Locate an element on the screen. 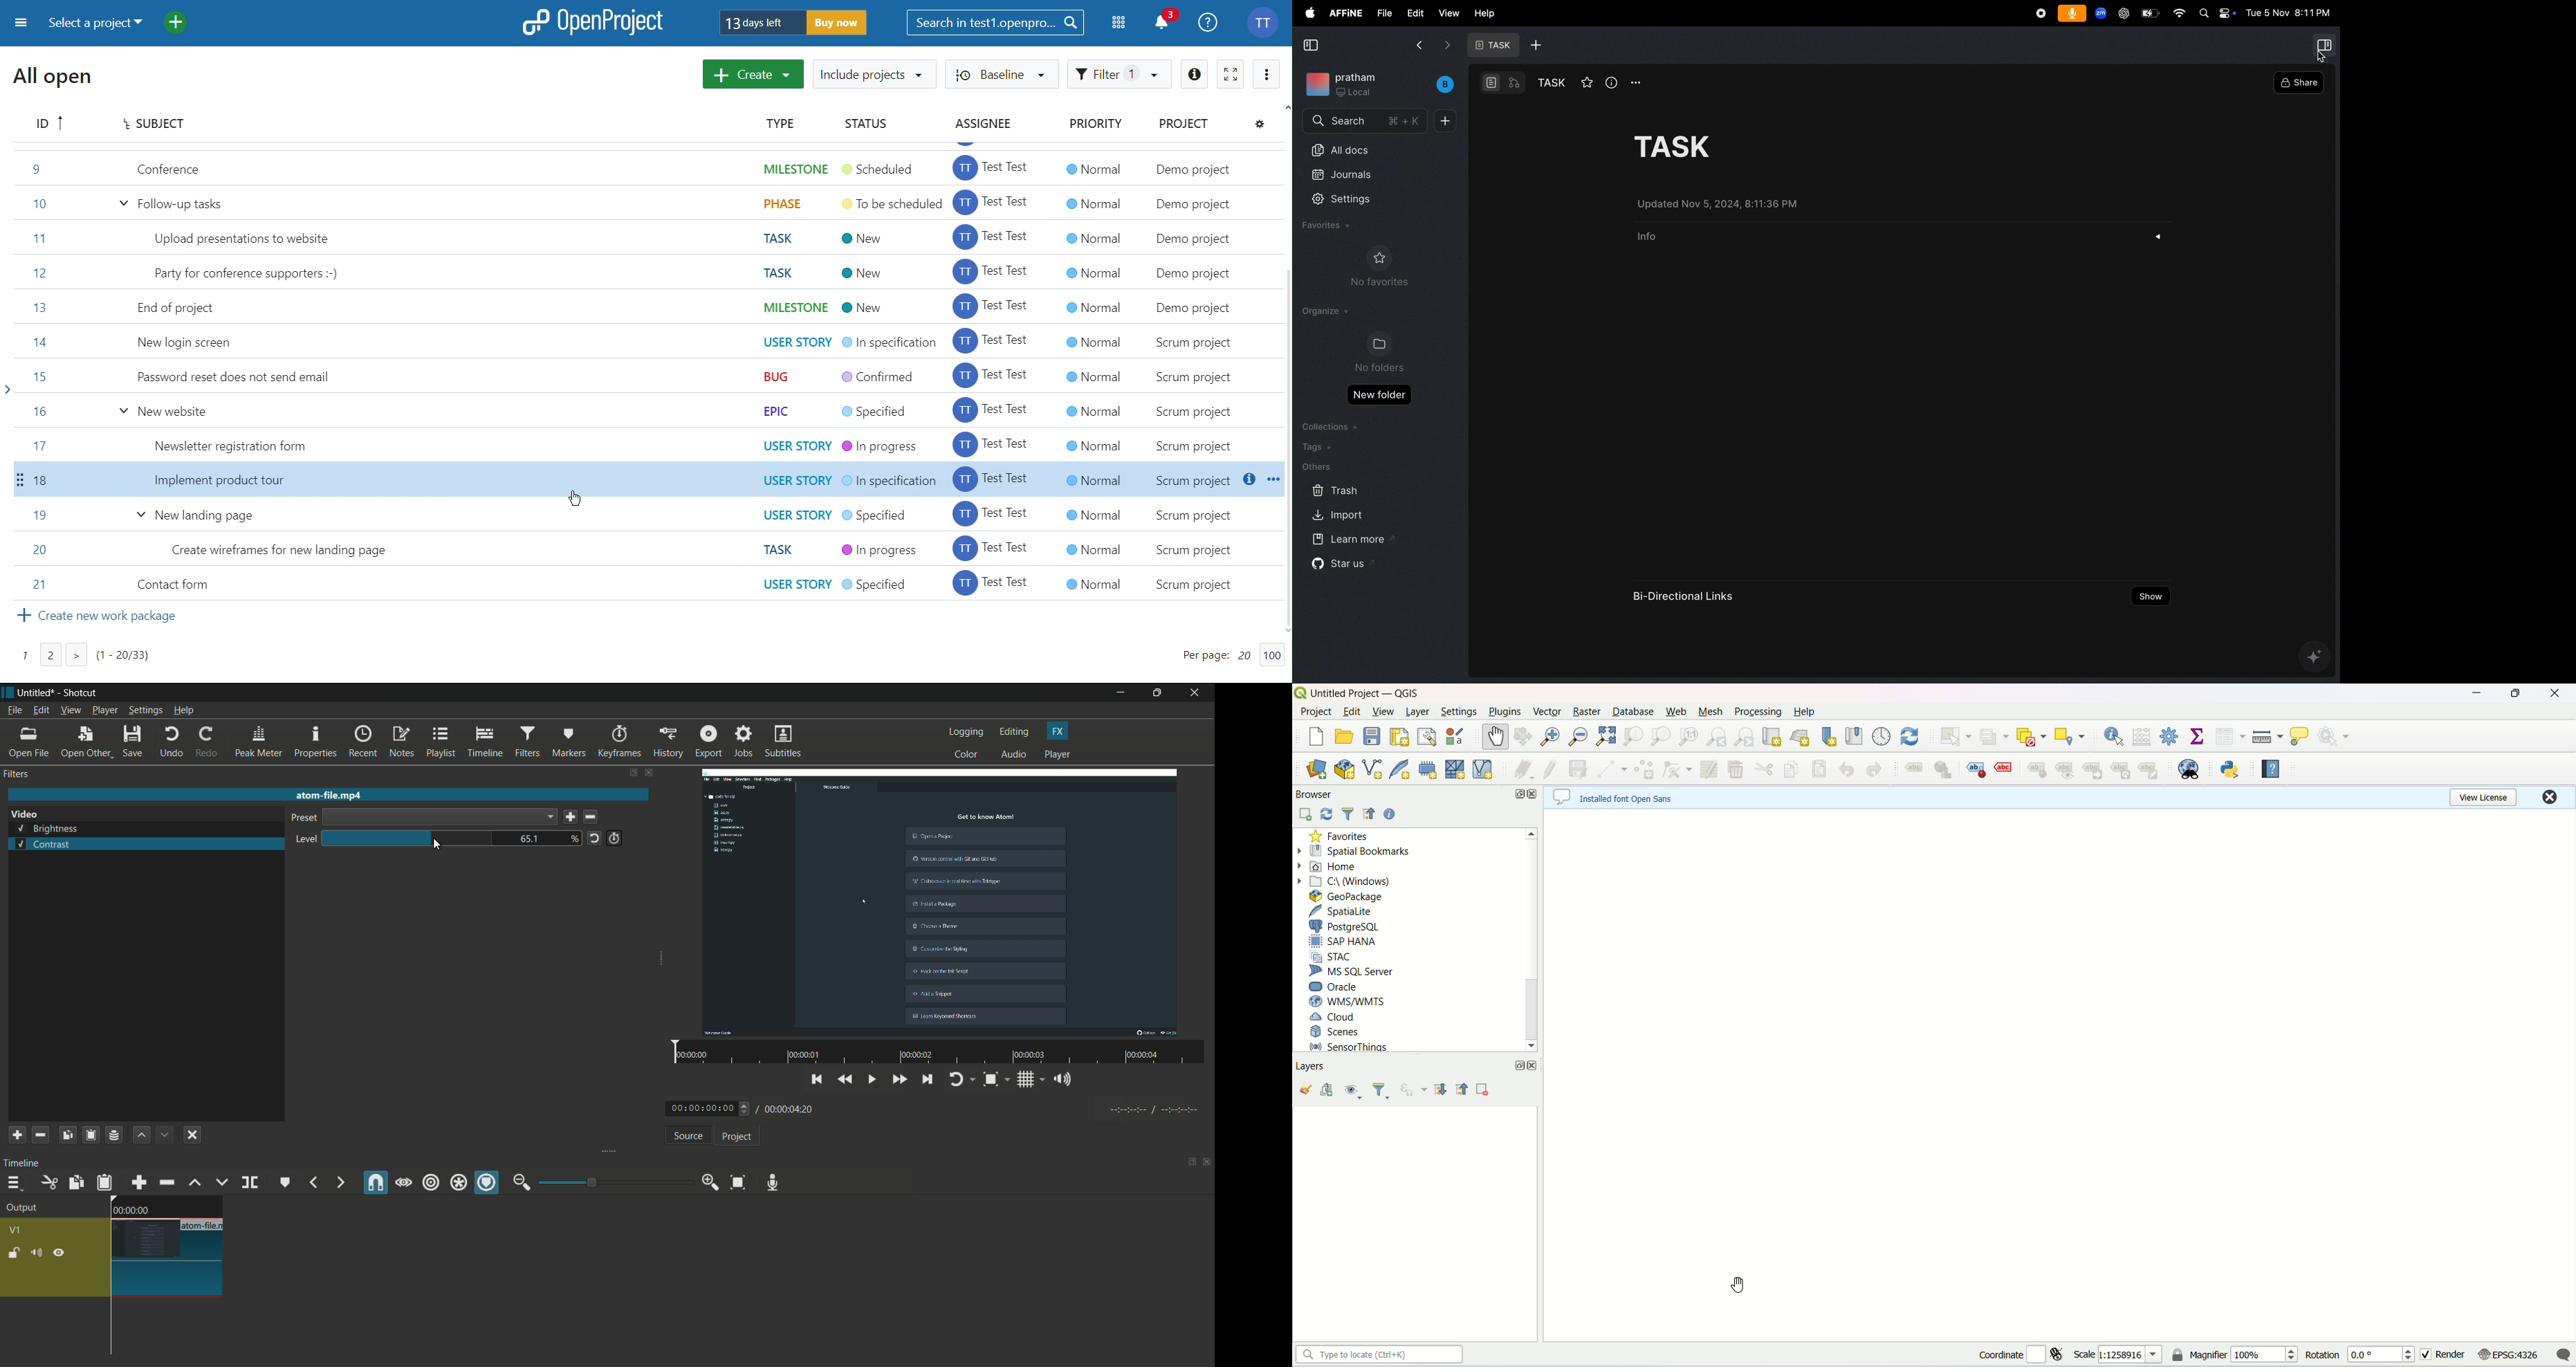 The height and width of the screenshot is (1372, 2576). tags is located at coordinates (1320, 448).